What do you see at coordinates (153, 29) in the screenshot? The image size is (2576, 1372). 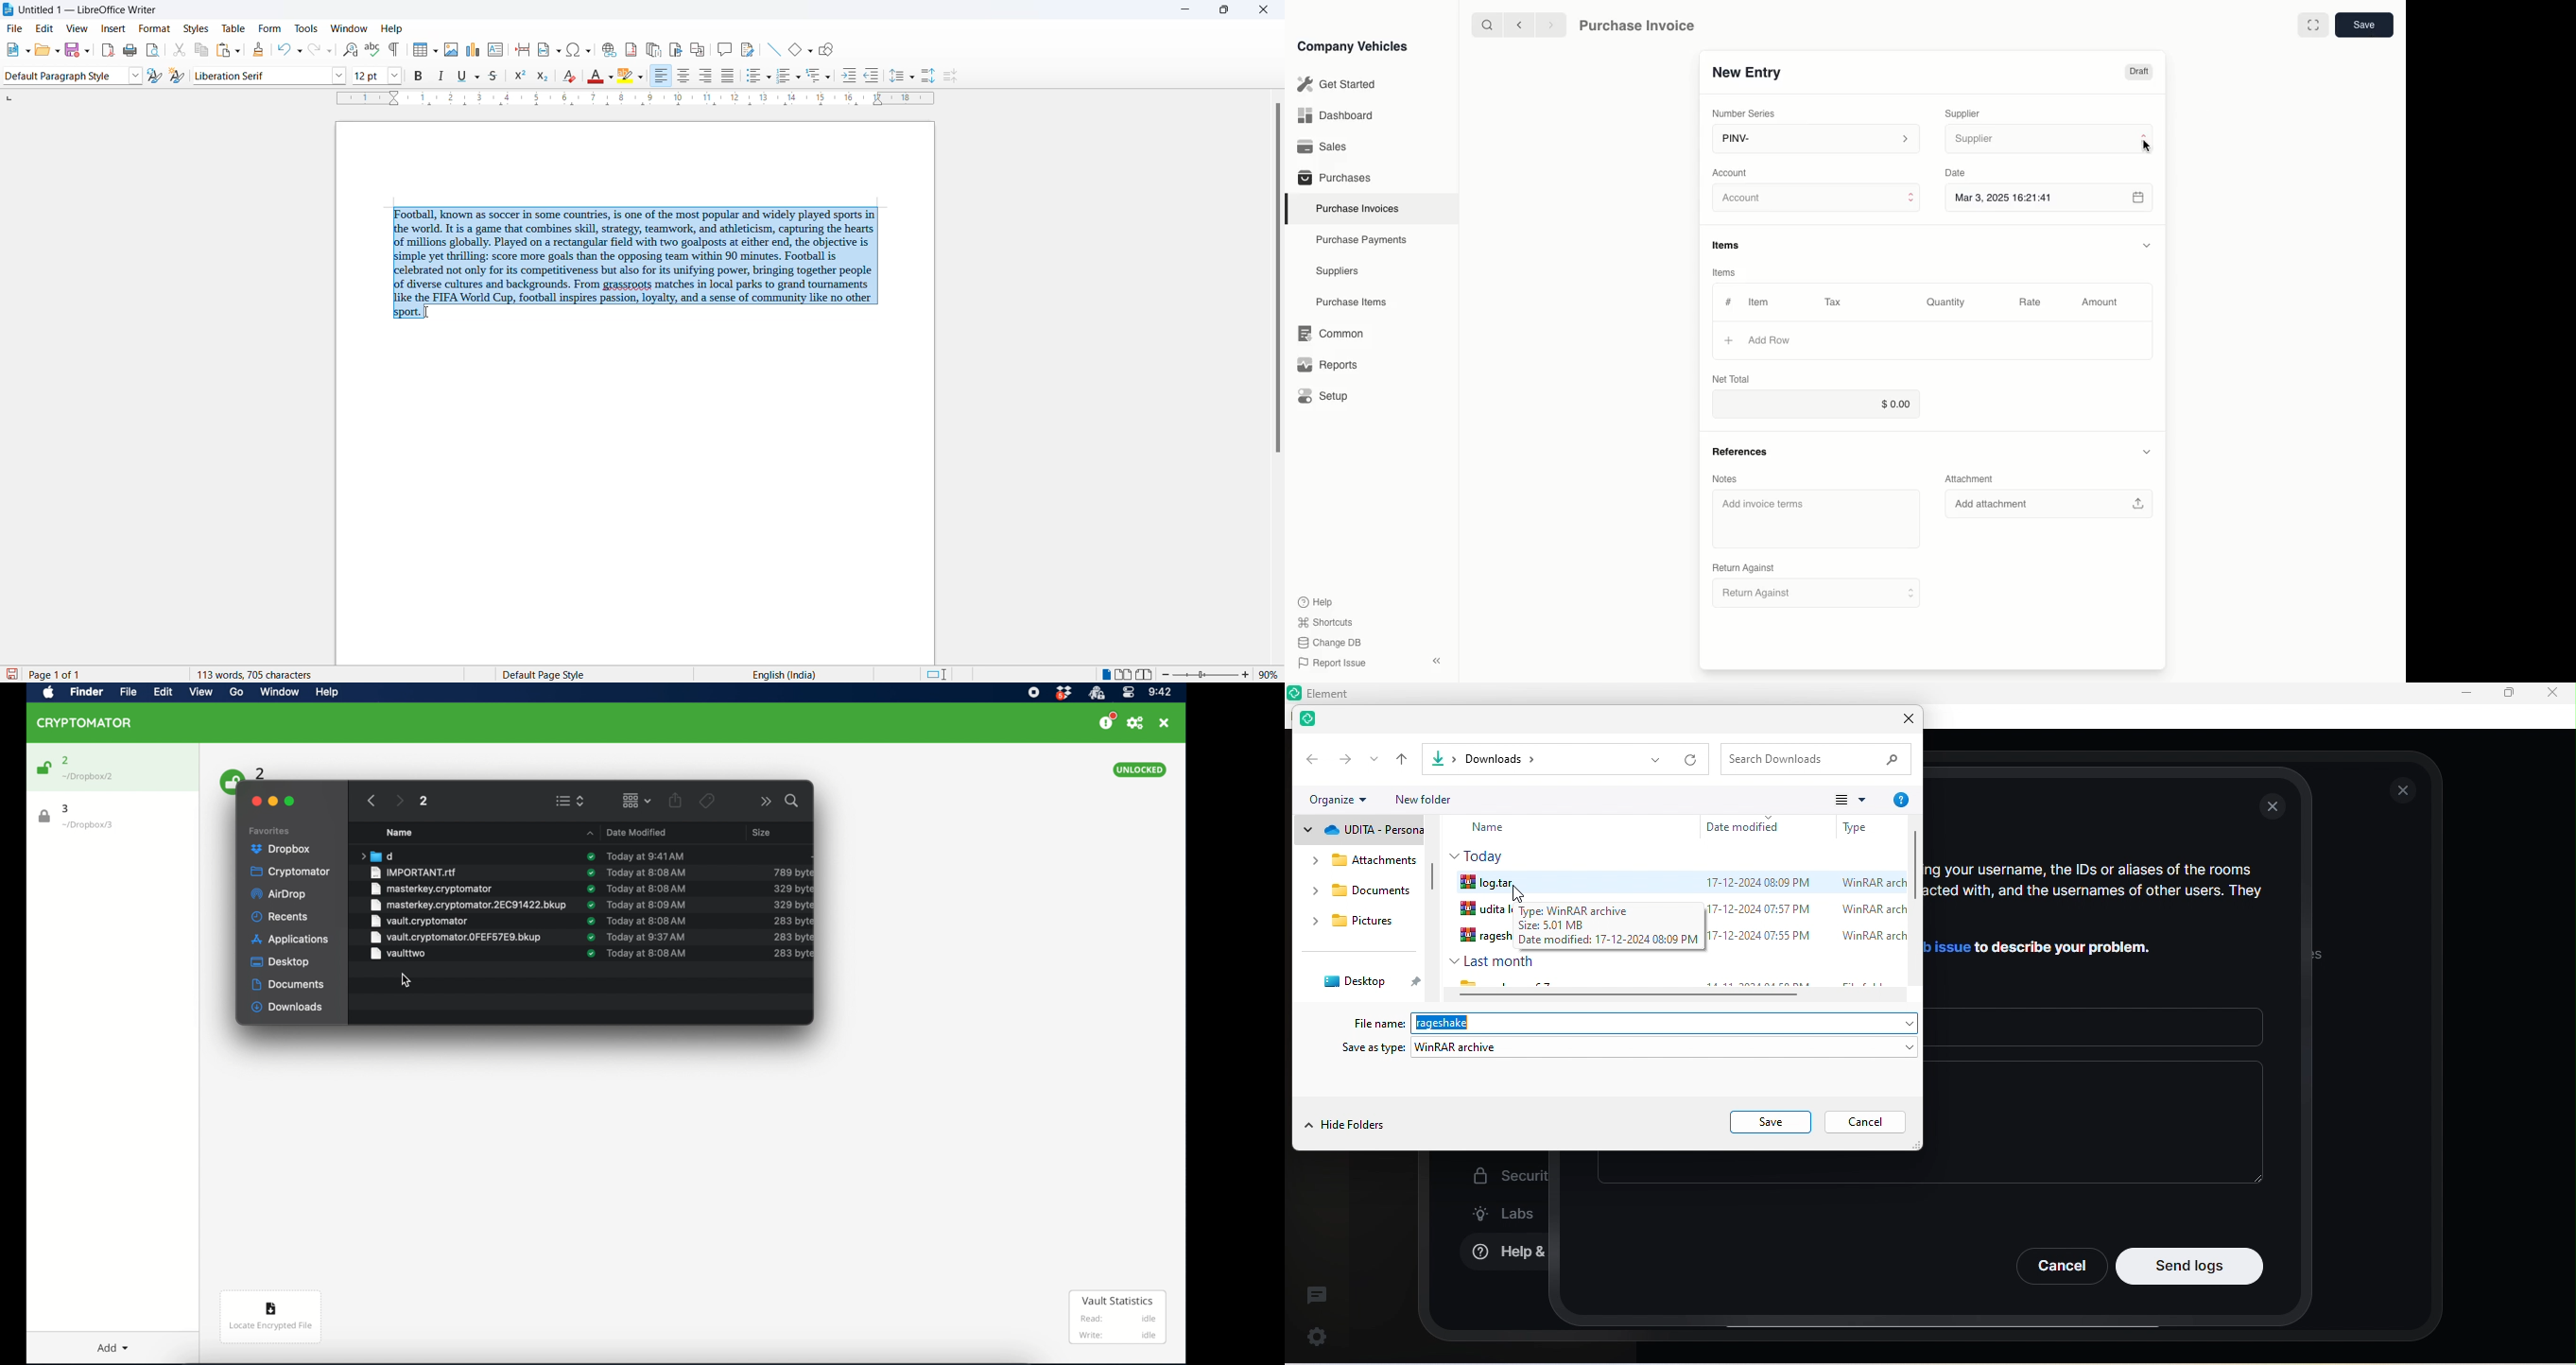 I see `format` at bounding box center [153, 29].